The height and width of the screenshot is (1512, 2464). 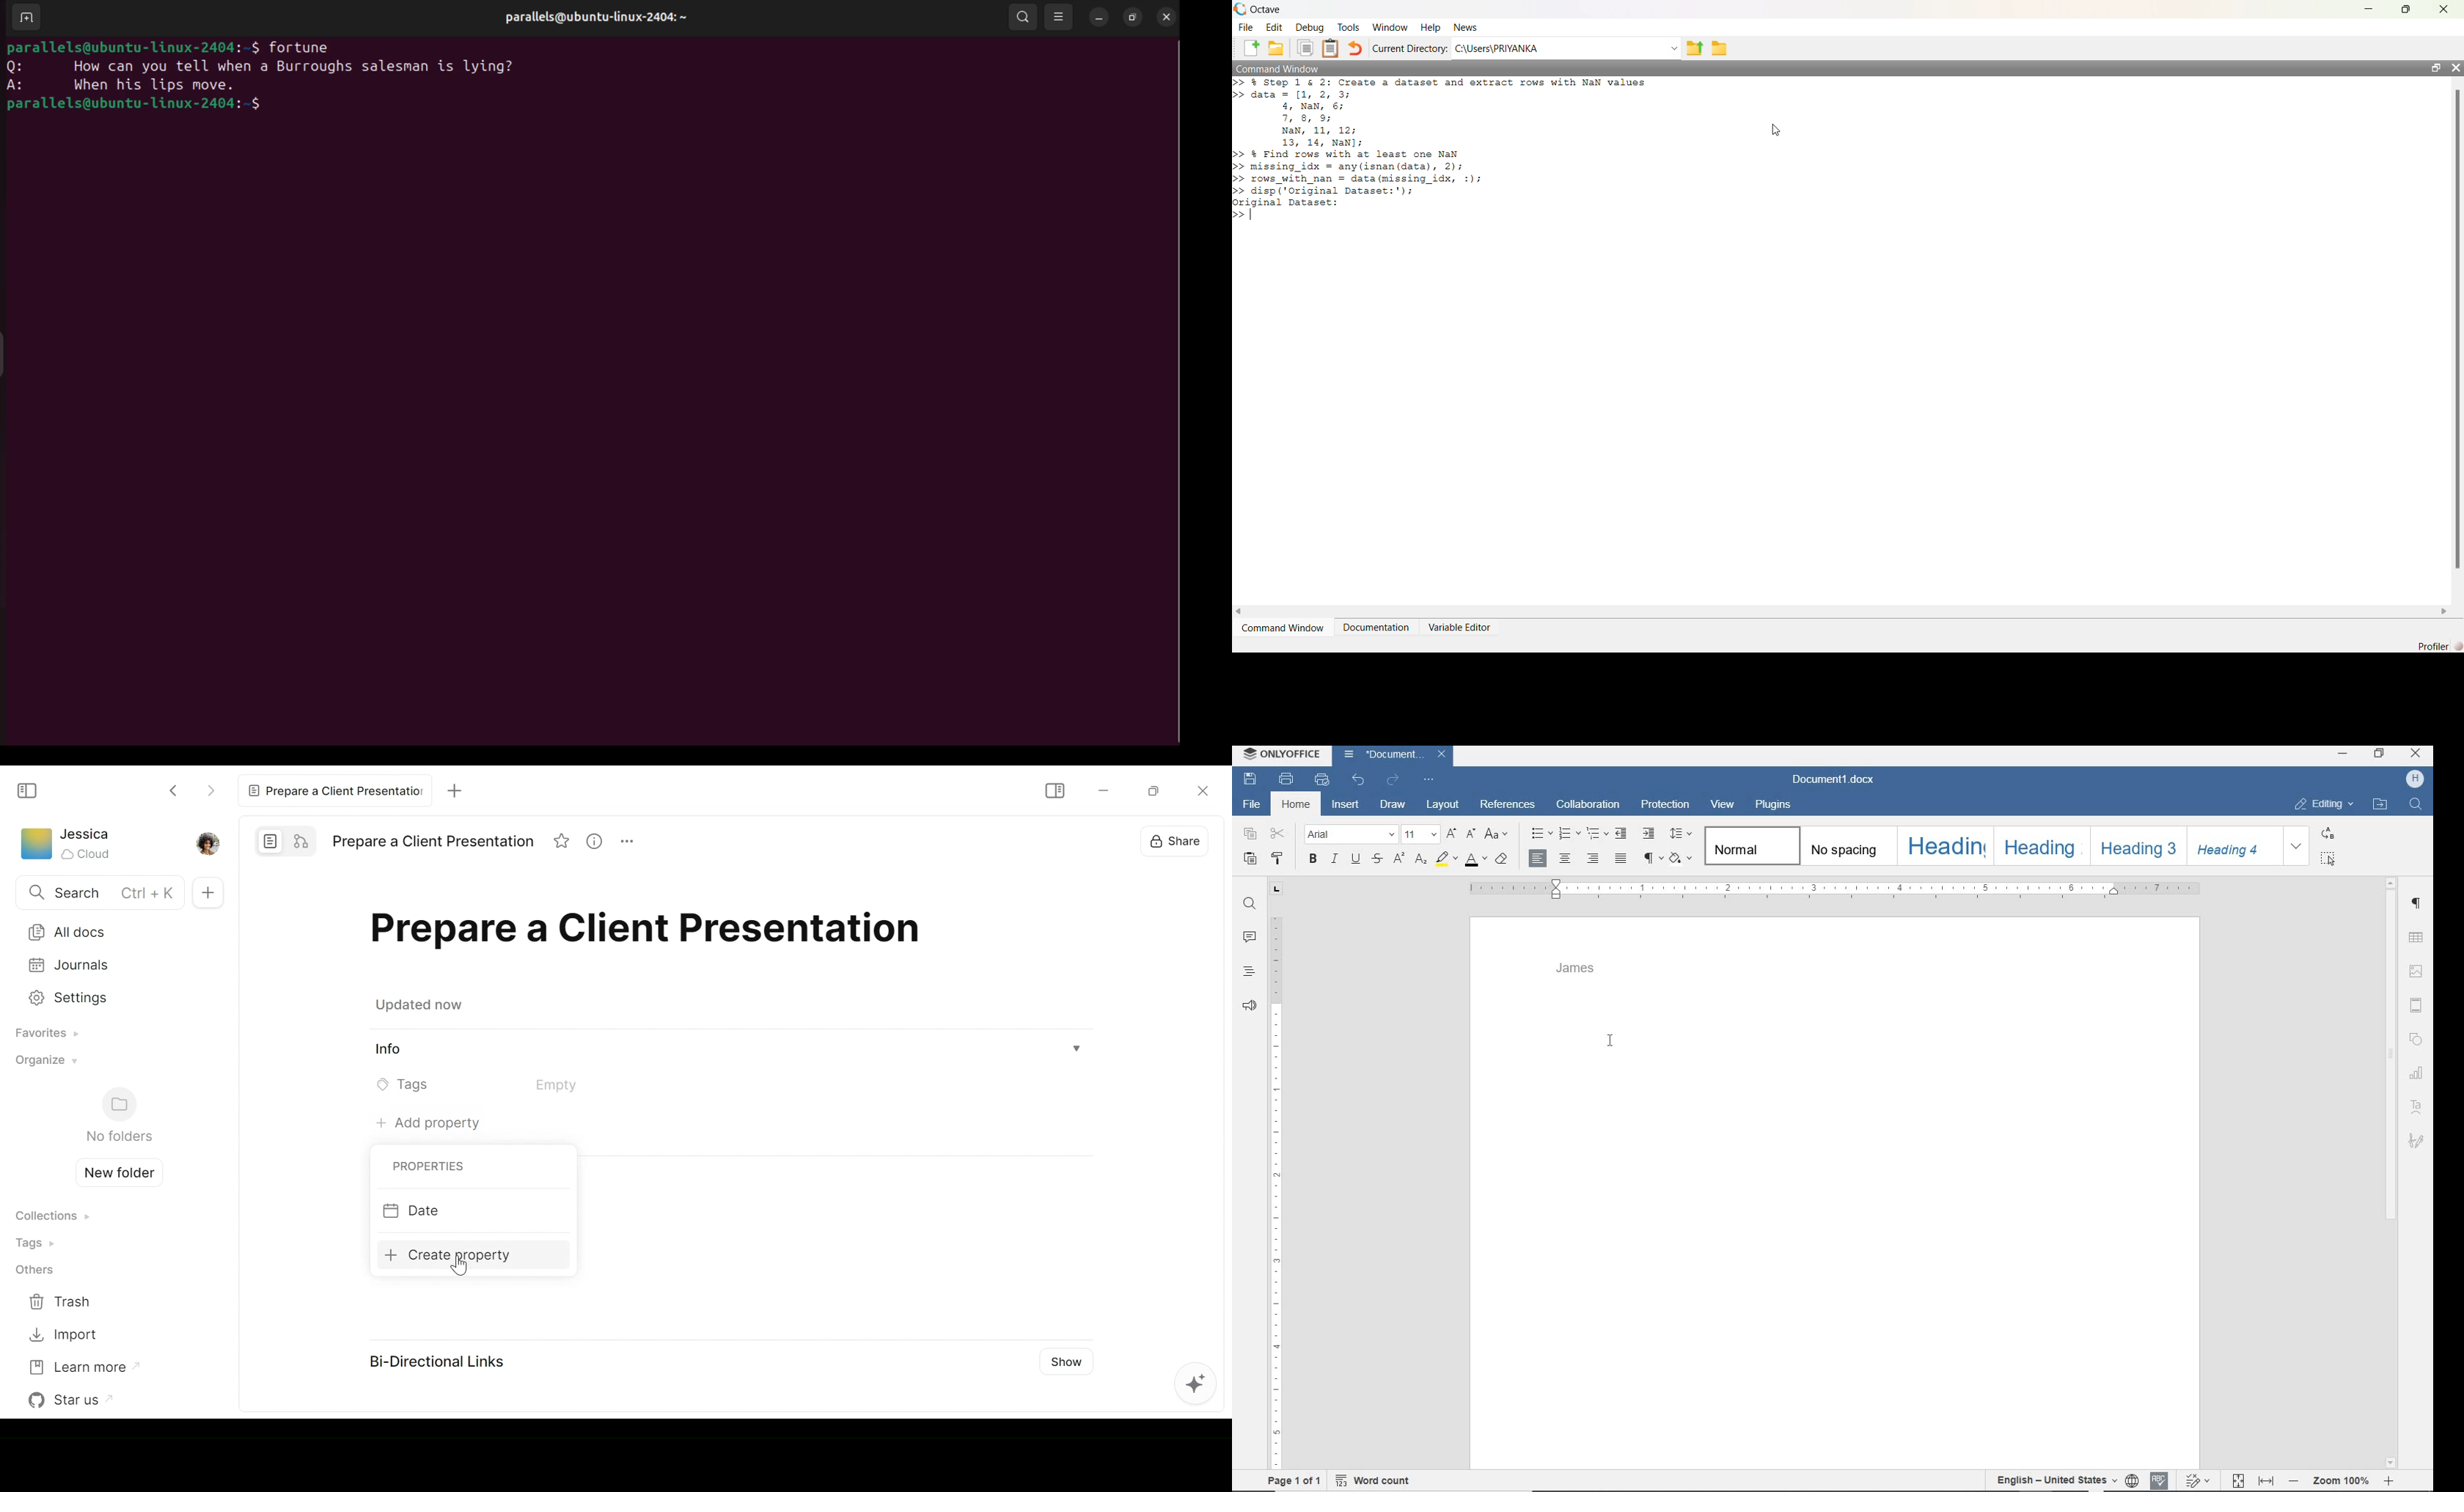 I want to click on increase indent, so click(x=1649, y=833).